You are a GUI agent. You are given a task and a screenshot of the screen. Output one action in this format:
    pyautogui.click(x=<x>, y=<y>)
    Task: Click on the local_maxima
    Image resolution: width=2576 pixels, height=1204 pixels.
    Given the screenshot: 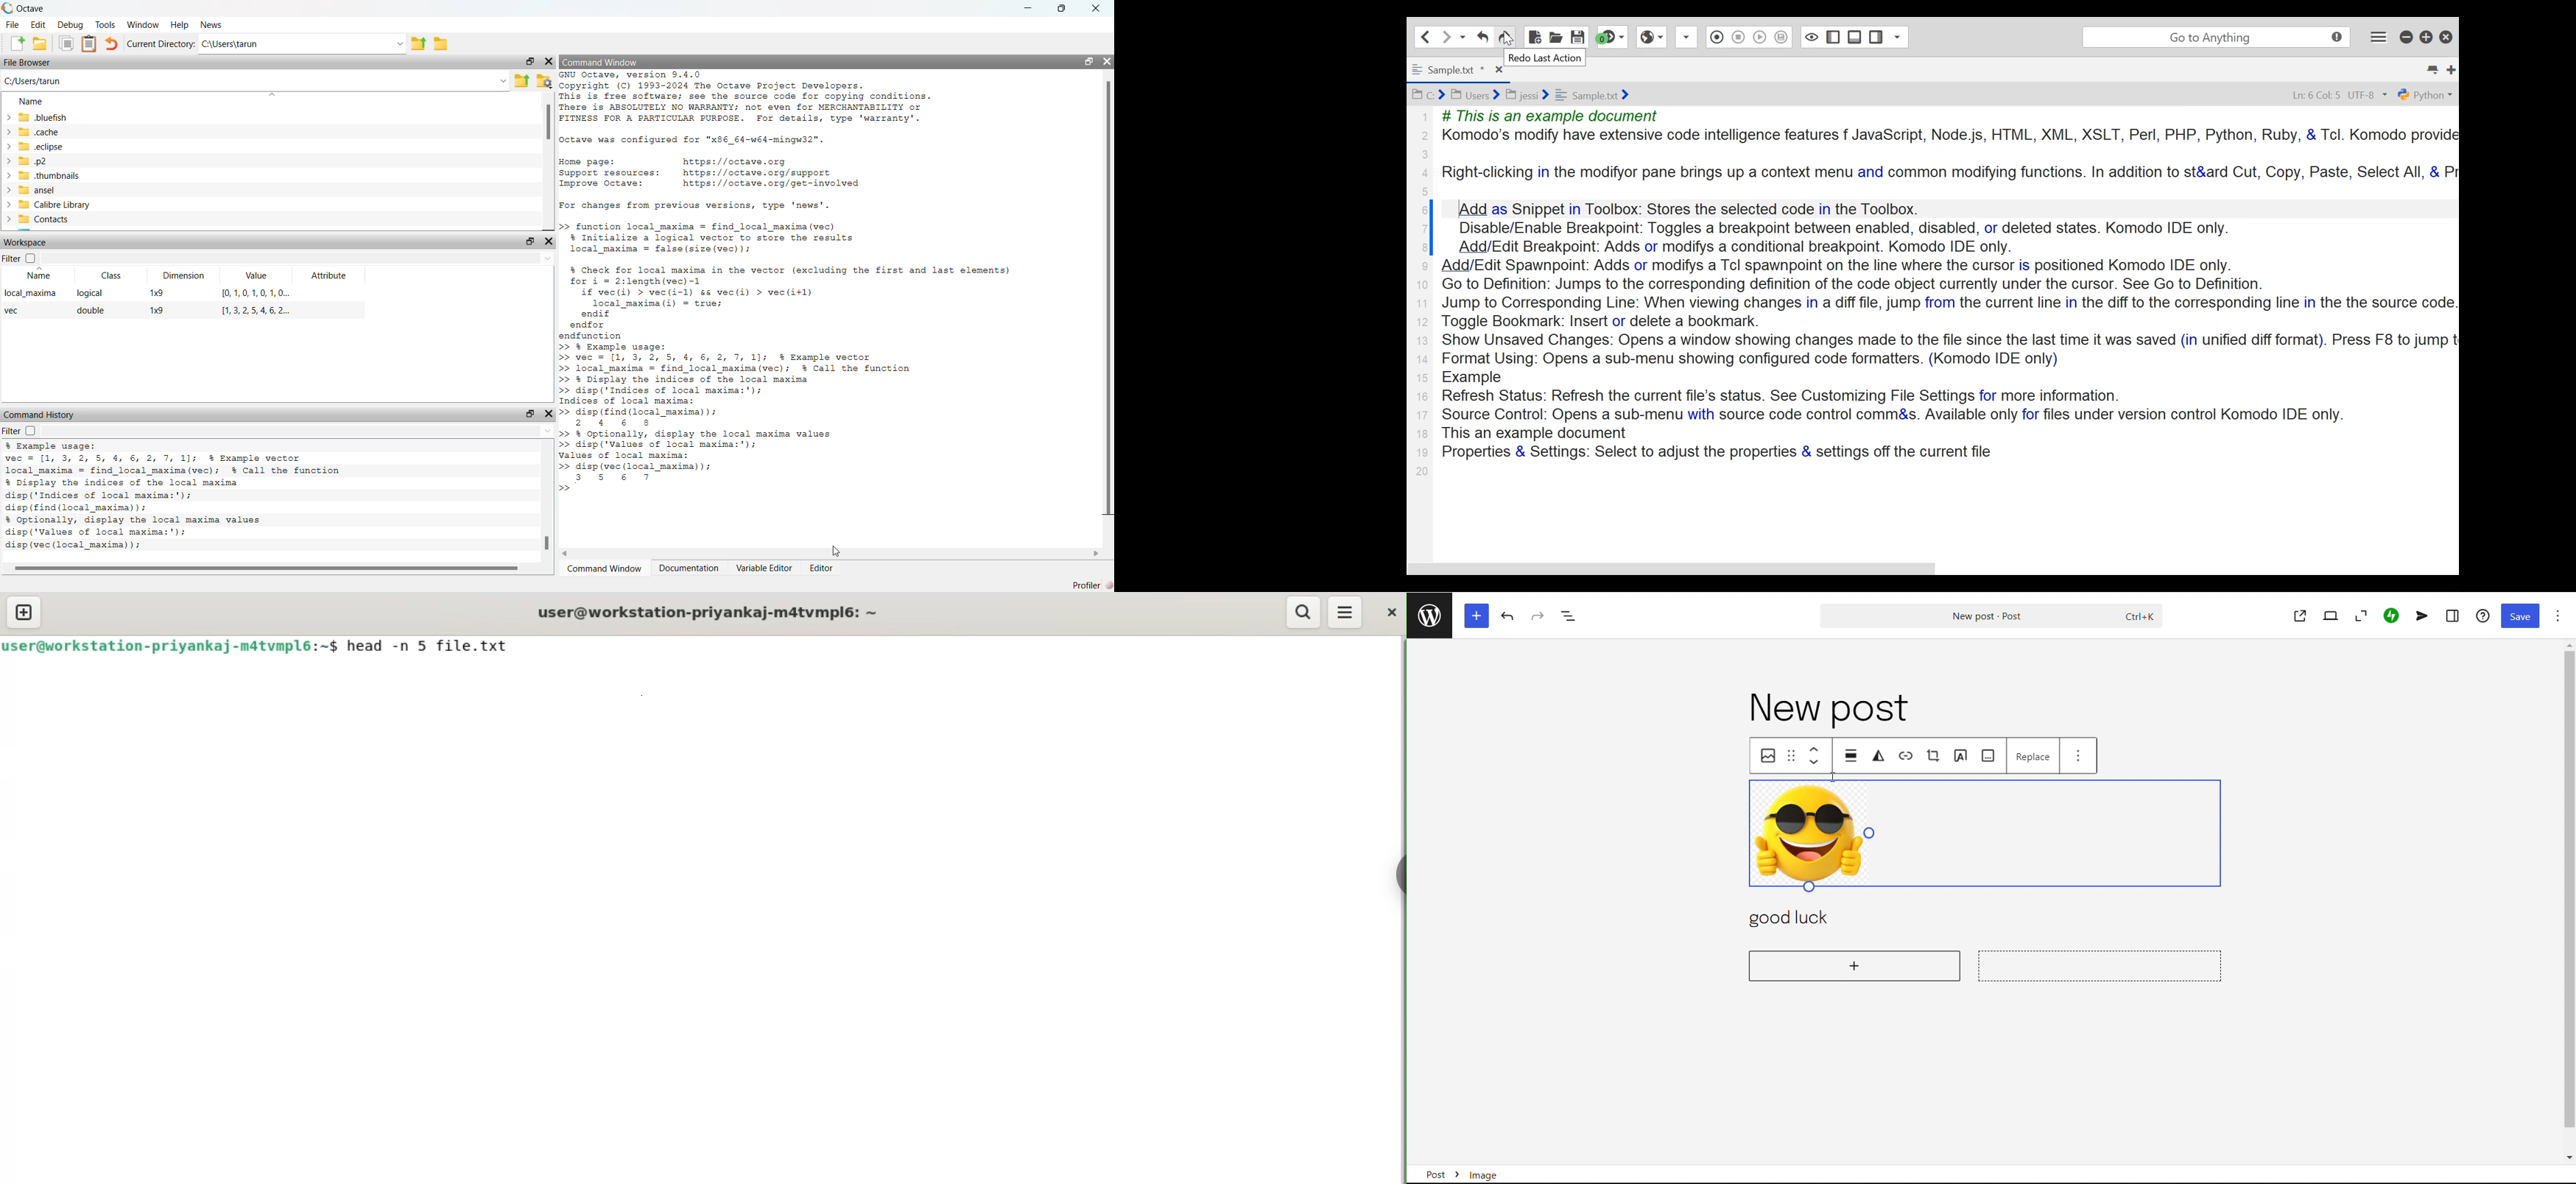 What is the action you would take?
    pyautogui.click(x=33, y=292)
    